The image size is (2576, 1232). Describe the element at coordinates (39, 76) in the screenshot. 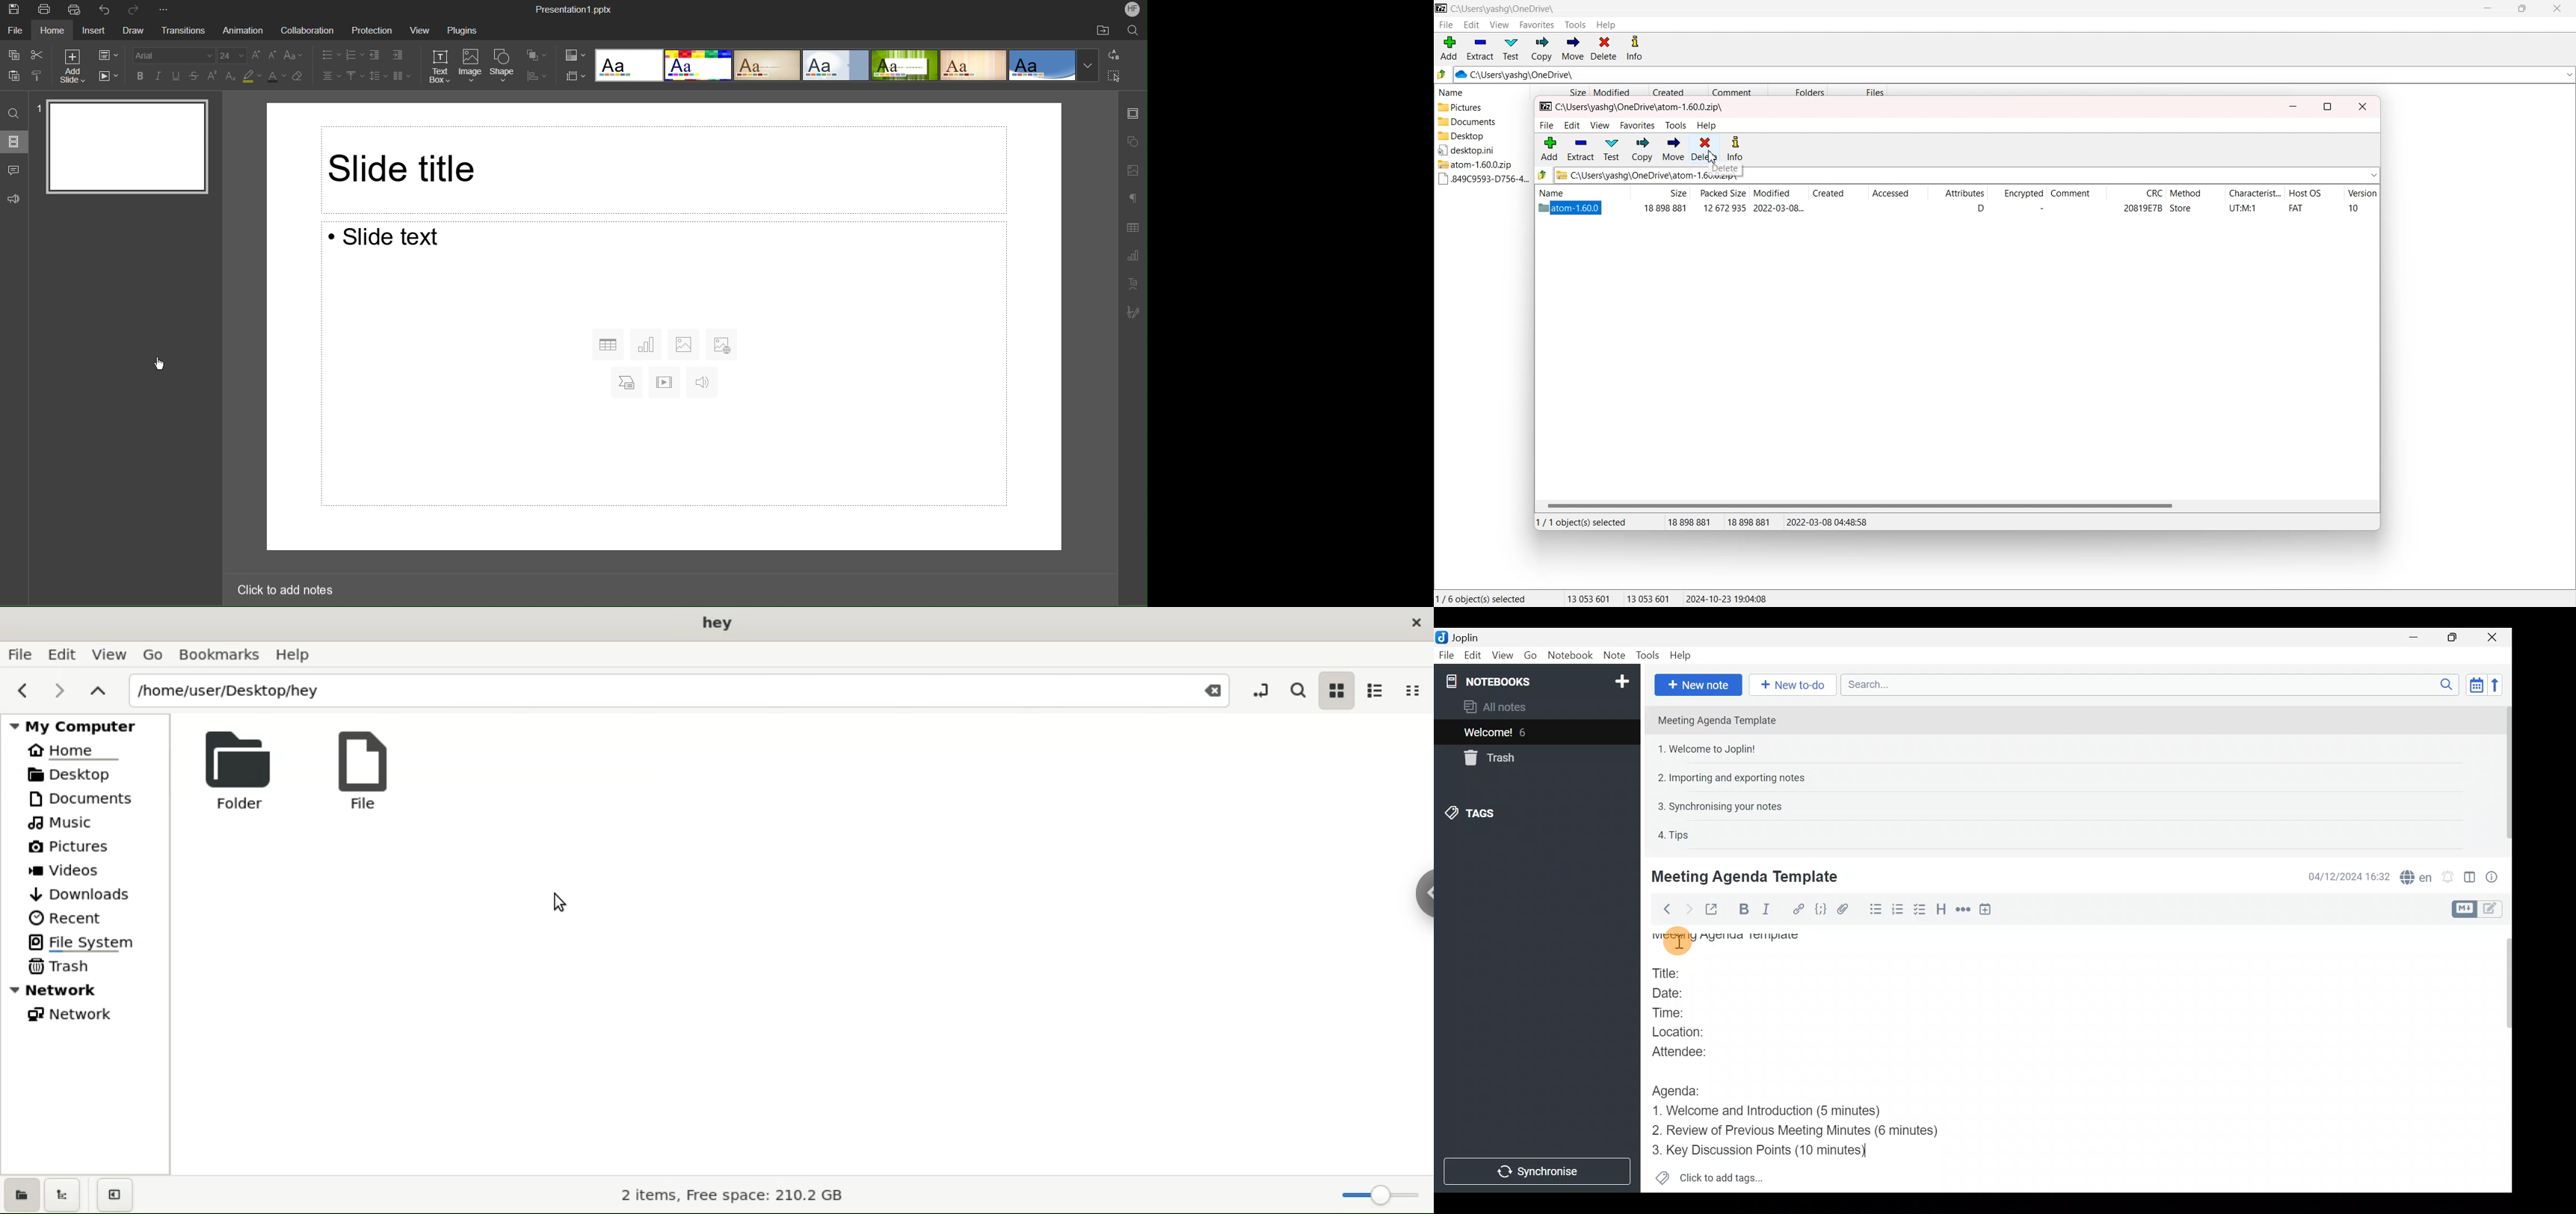

I see `clone formatting` at that location.